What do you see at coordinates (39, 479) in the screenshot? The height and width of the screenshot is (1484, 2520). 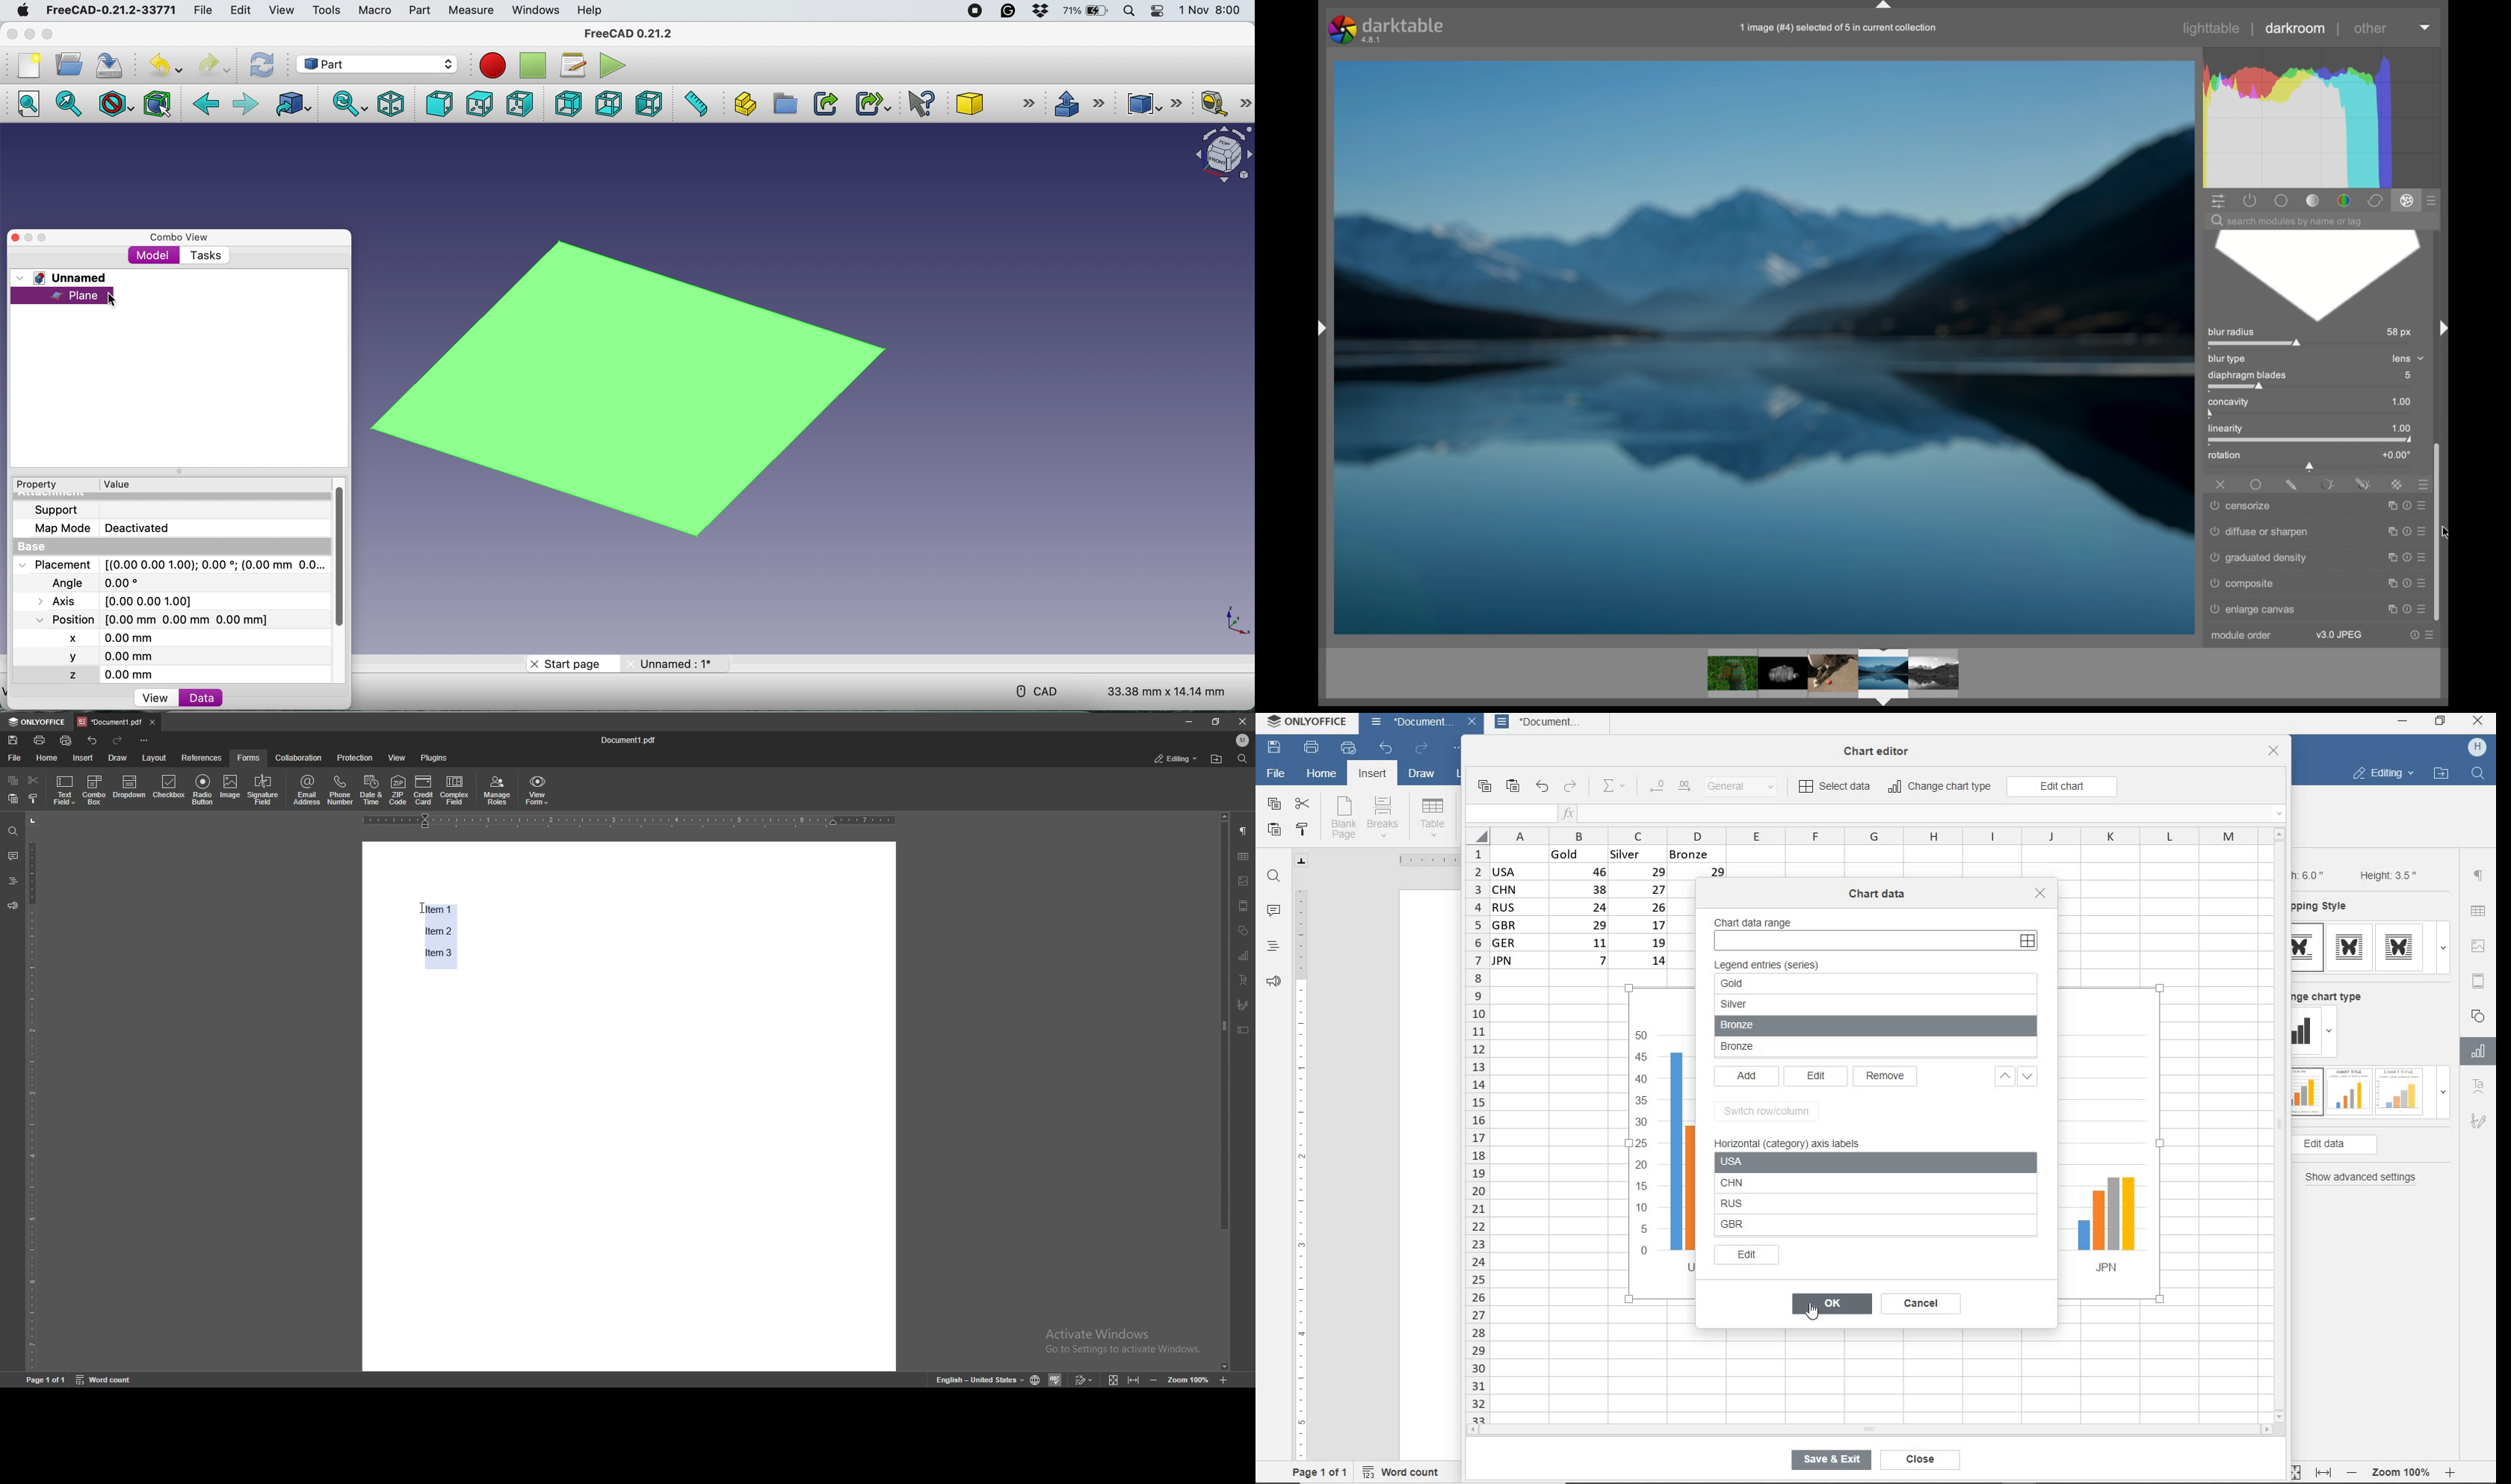 I see `Property` at bounding box center [39, 479].